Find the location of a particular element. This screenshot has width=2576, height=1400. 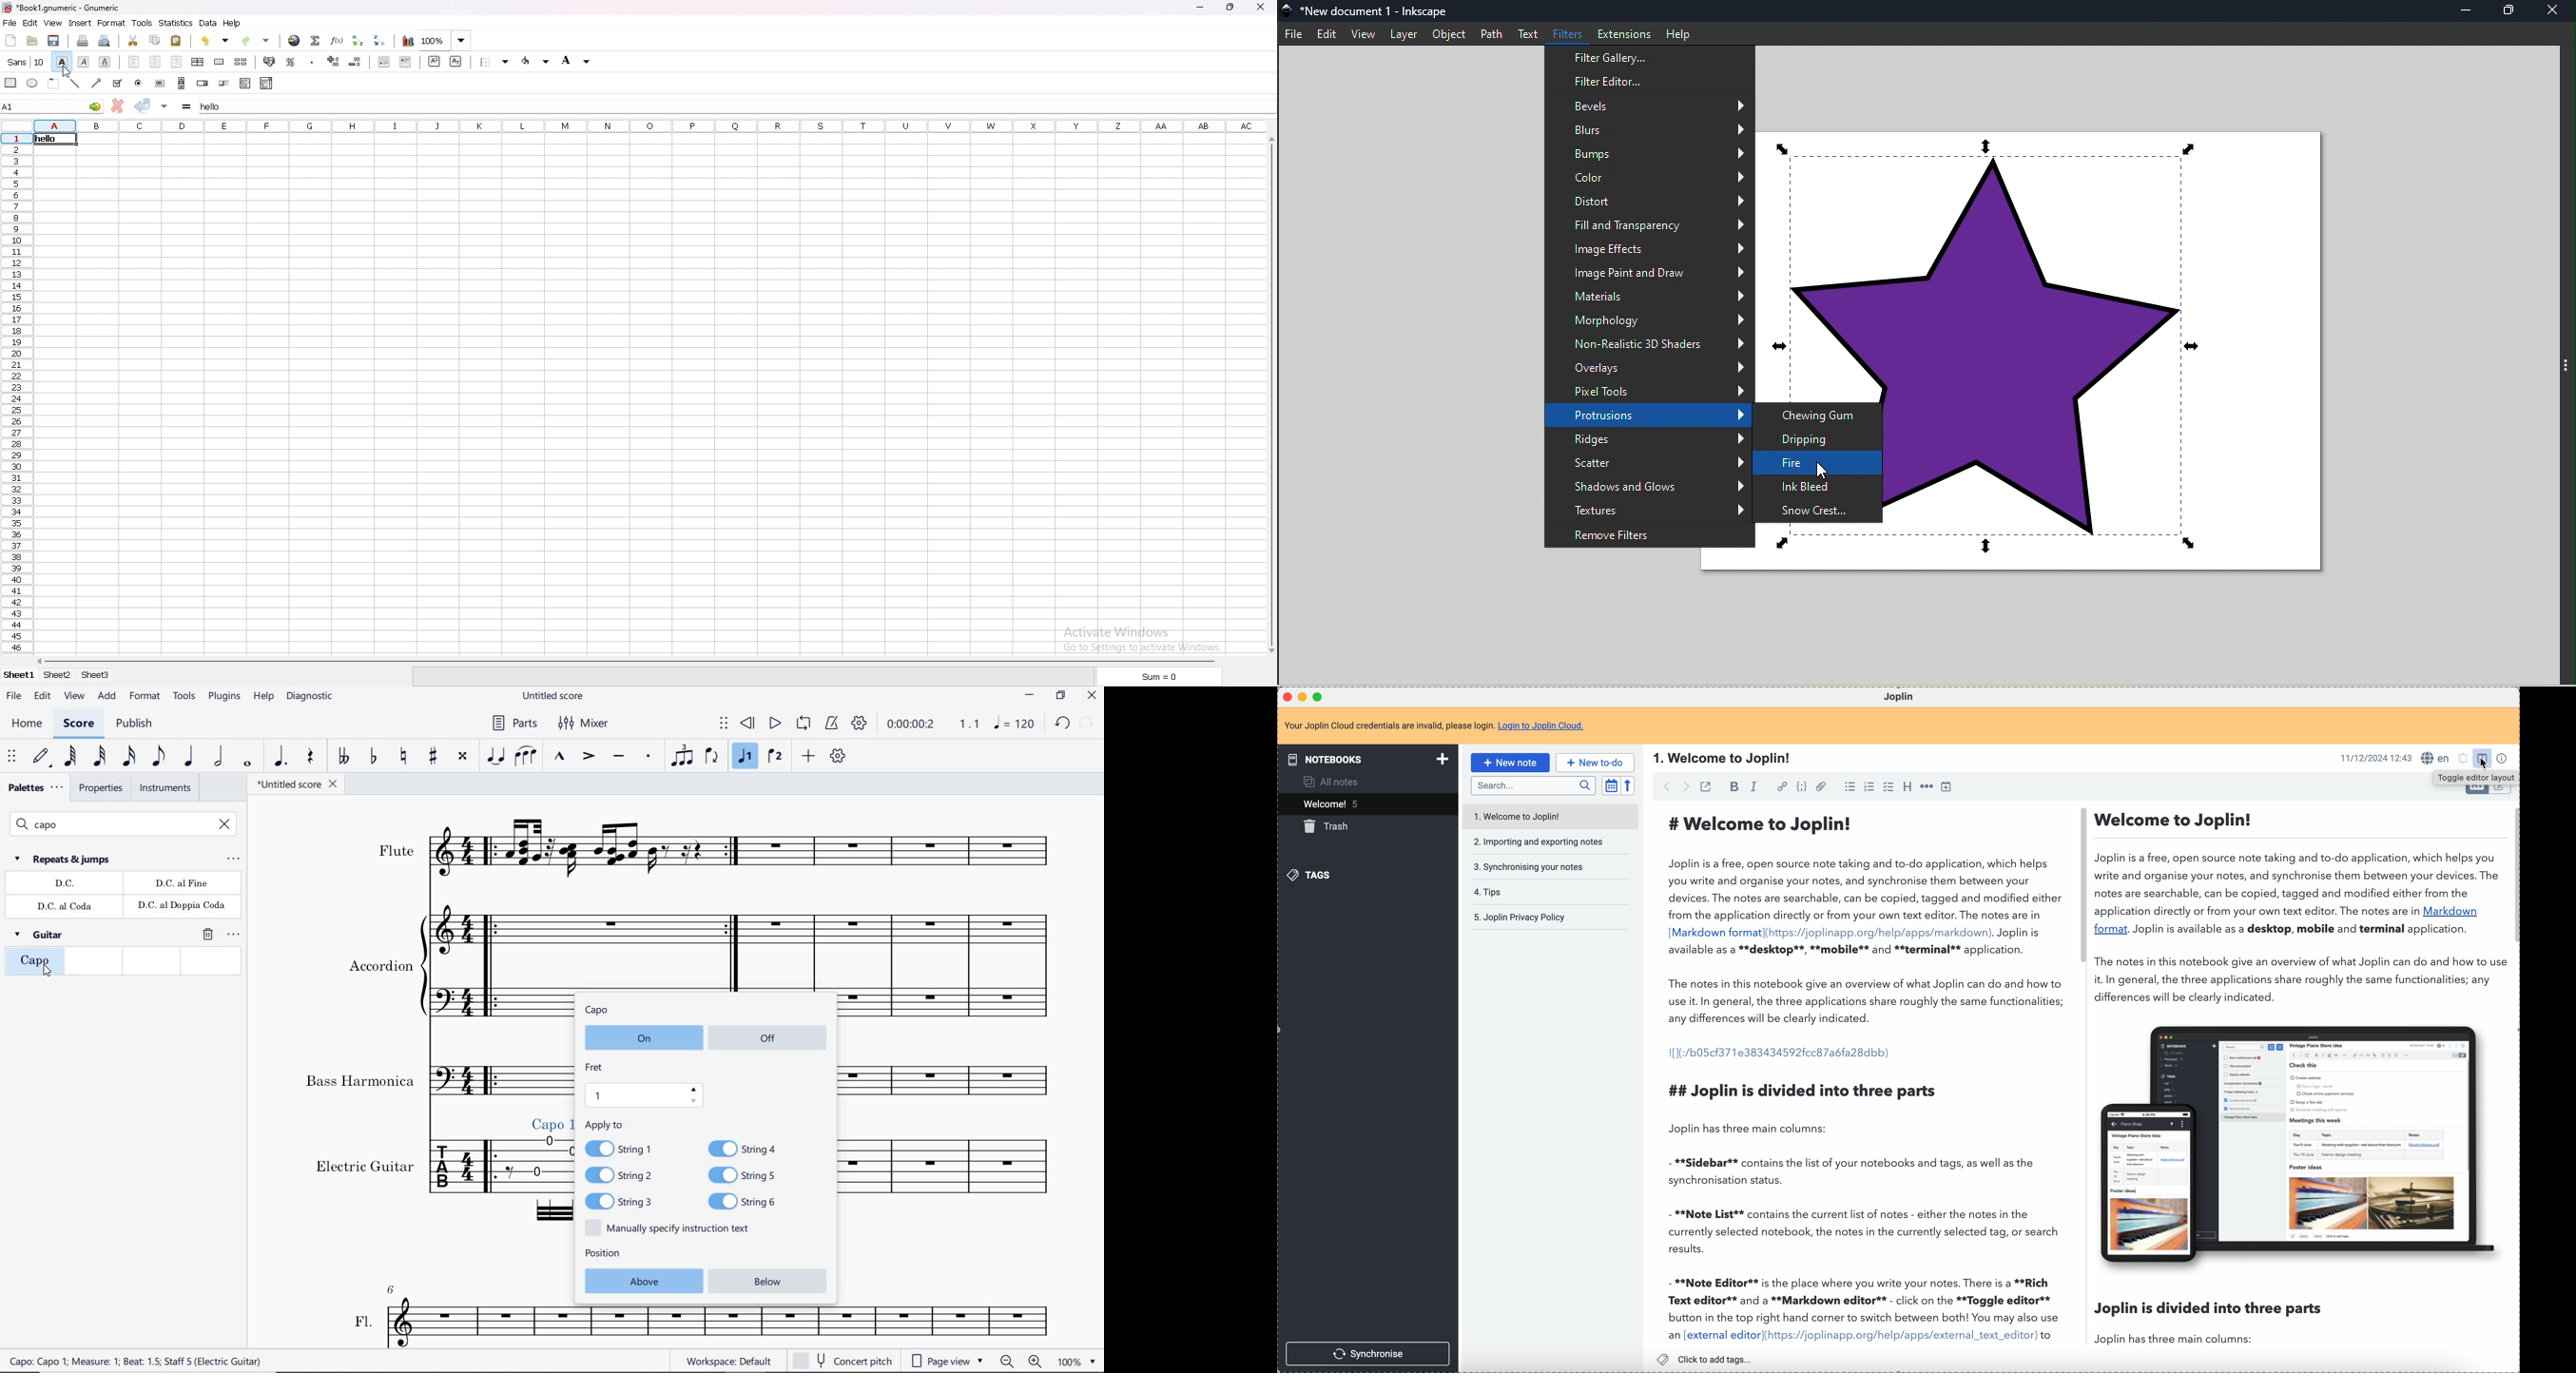

Instrument: Accordion is located at coordinates (706, 944).